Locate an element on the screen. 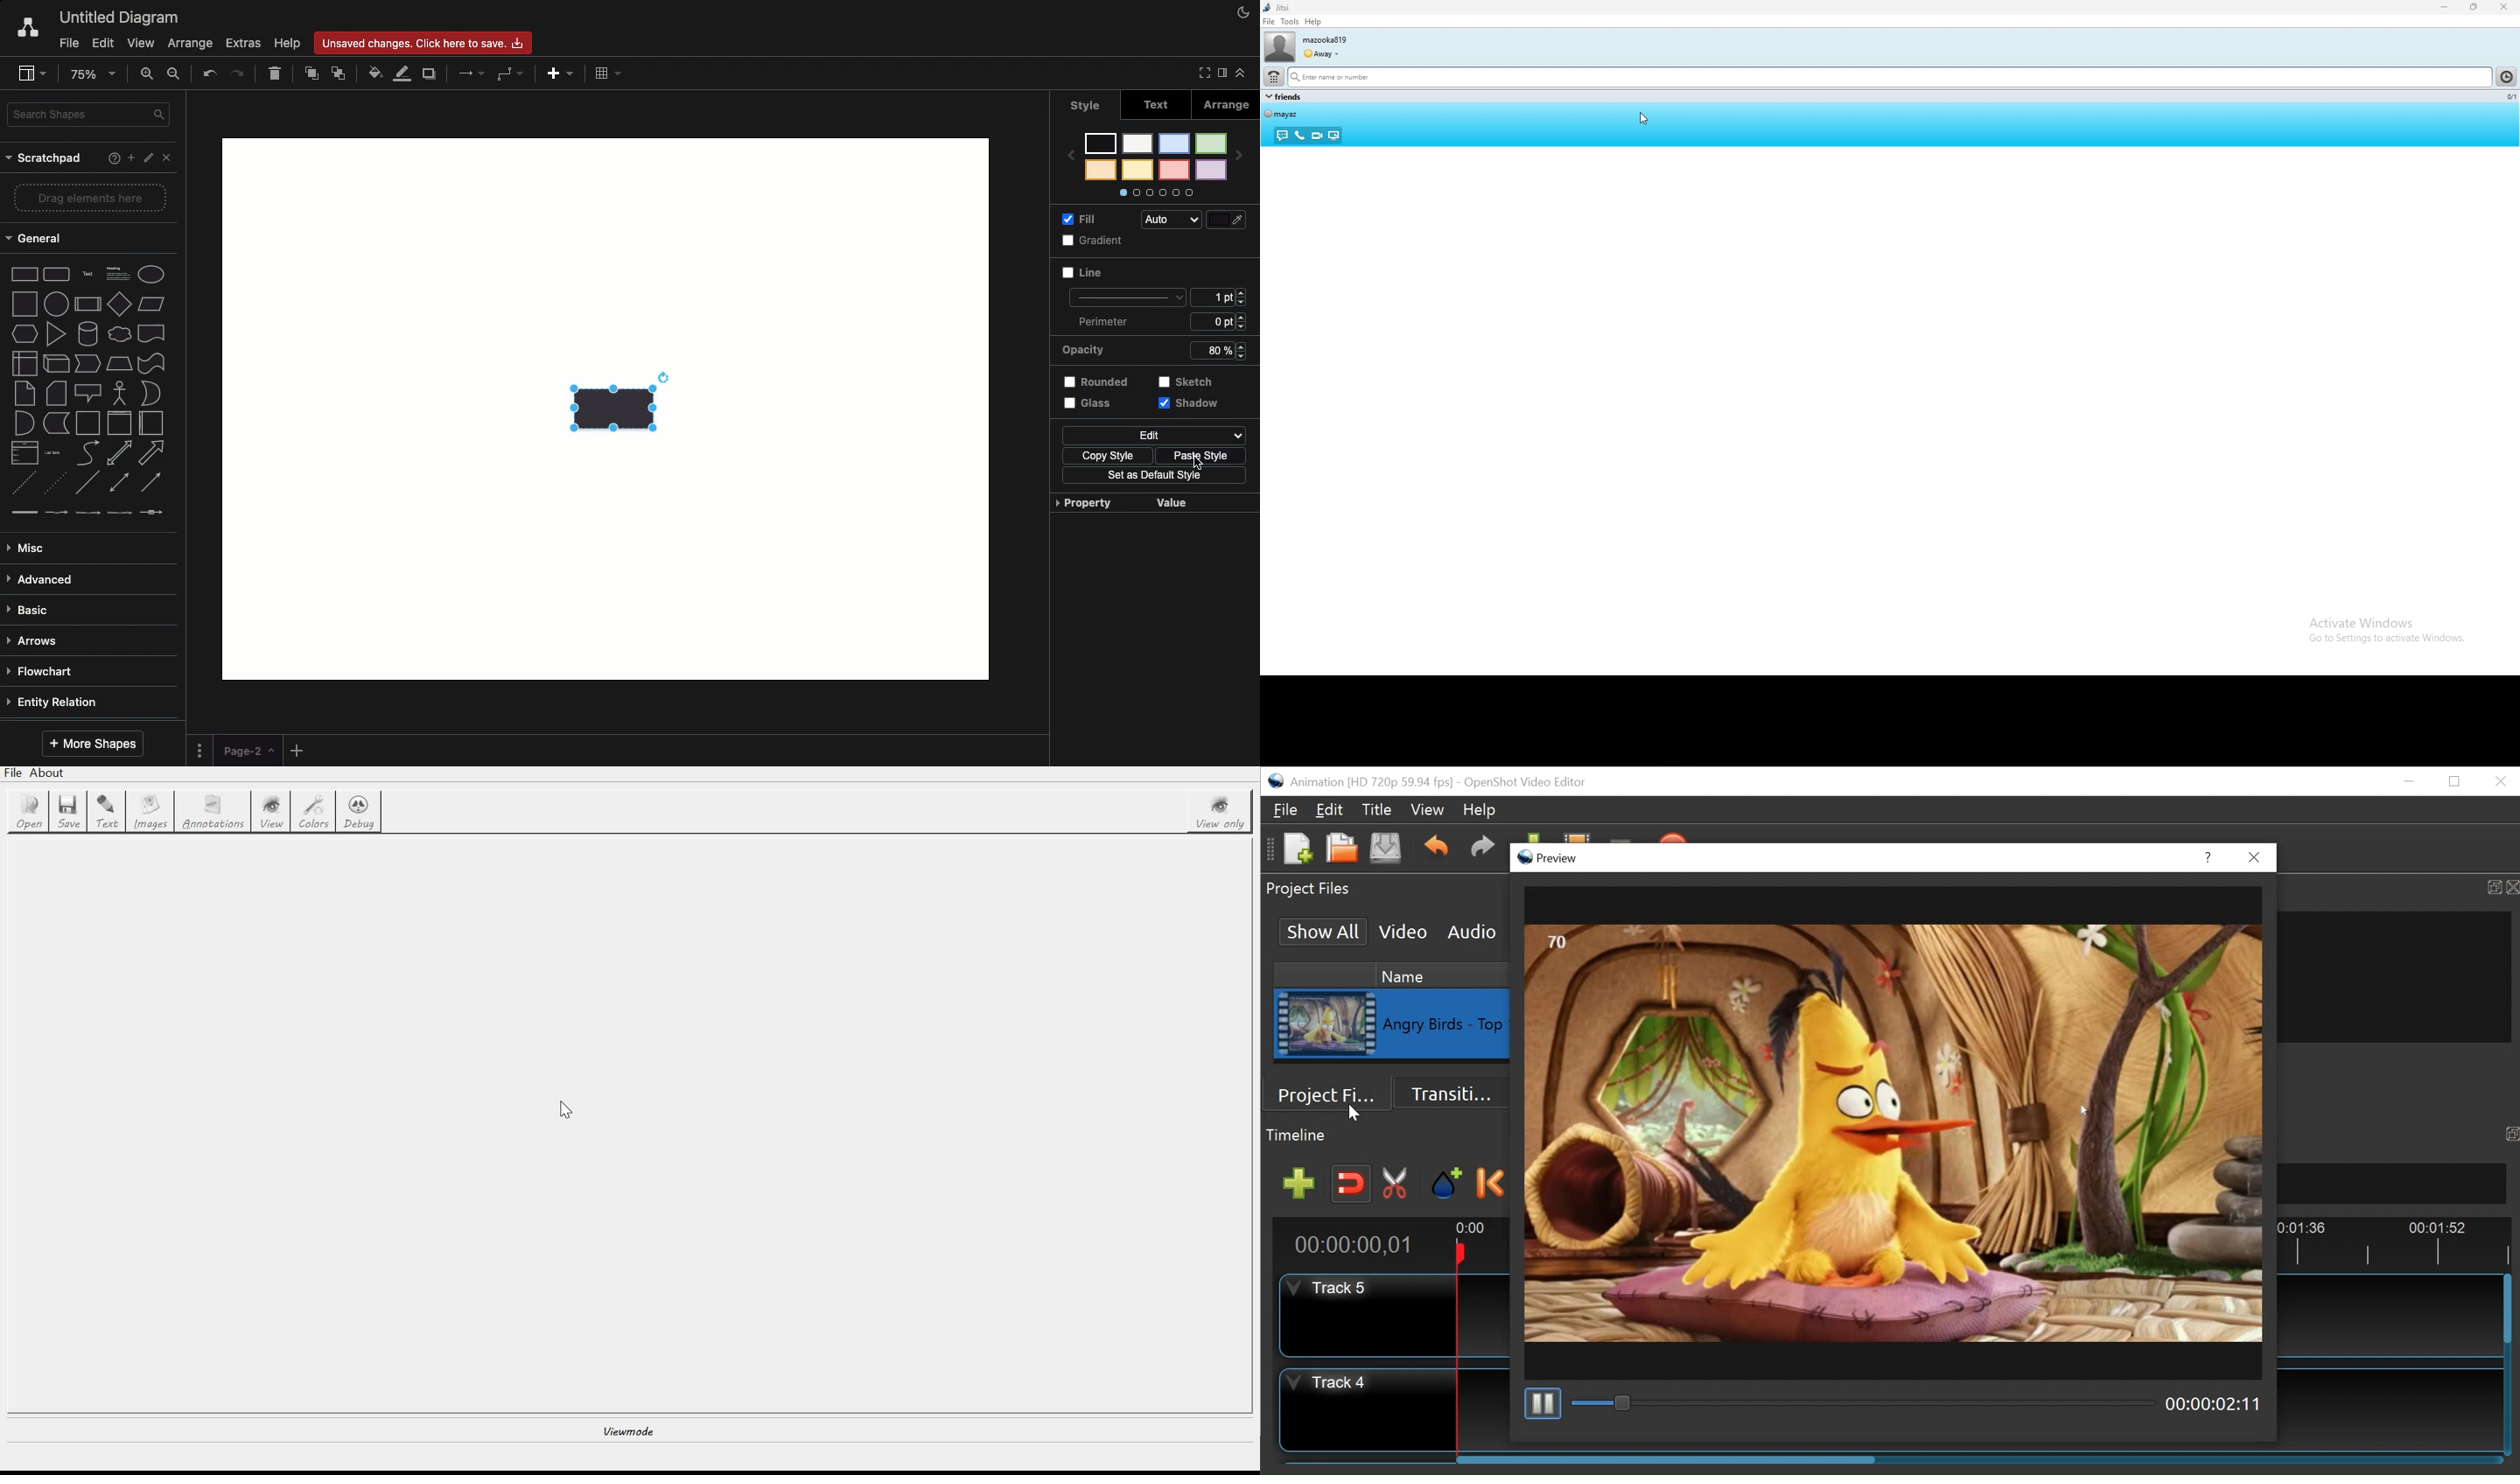 The width and height of the screenshot is (2520, 1484). Heading is located at coordinates (117, 276).